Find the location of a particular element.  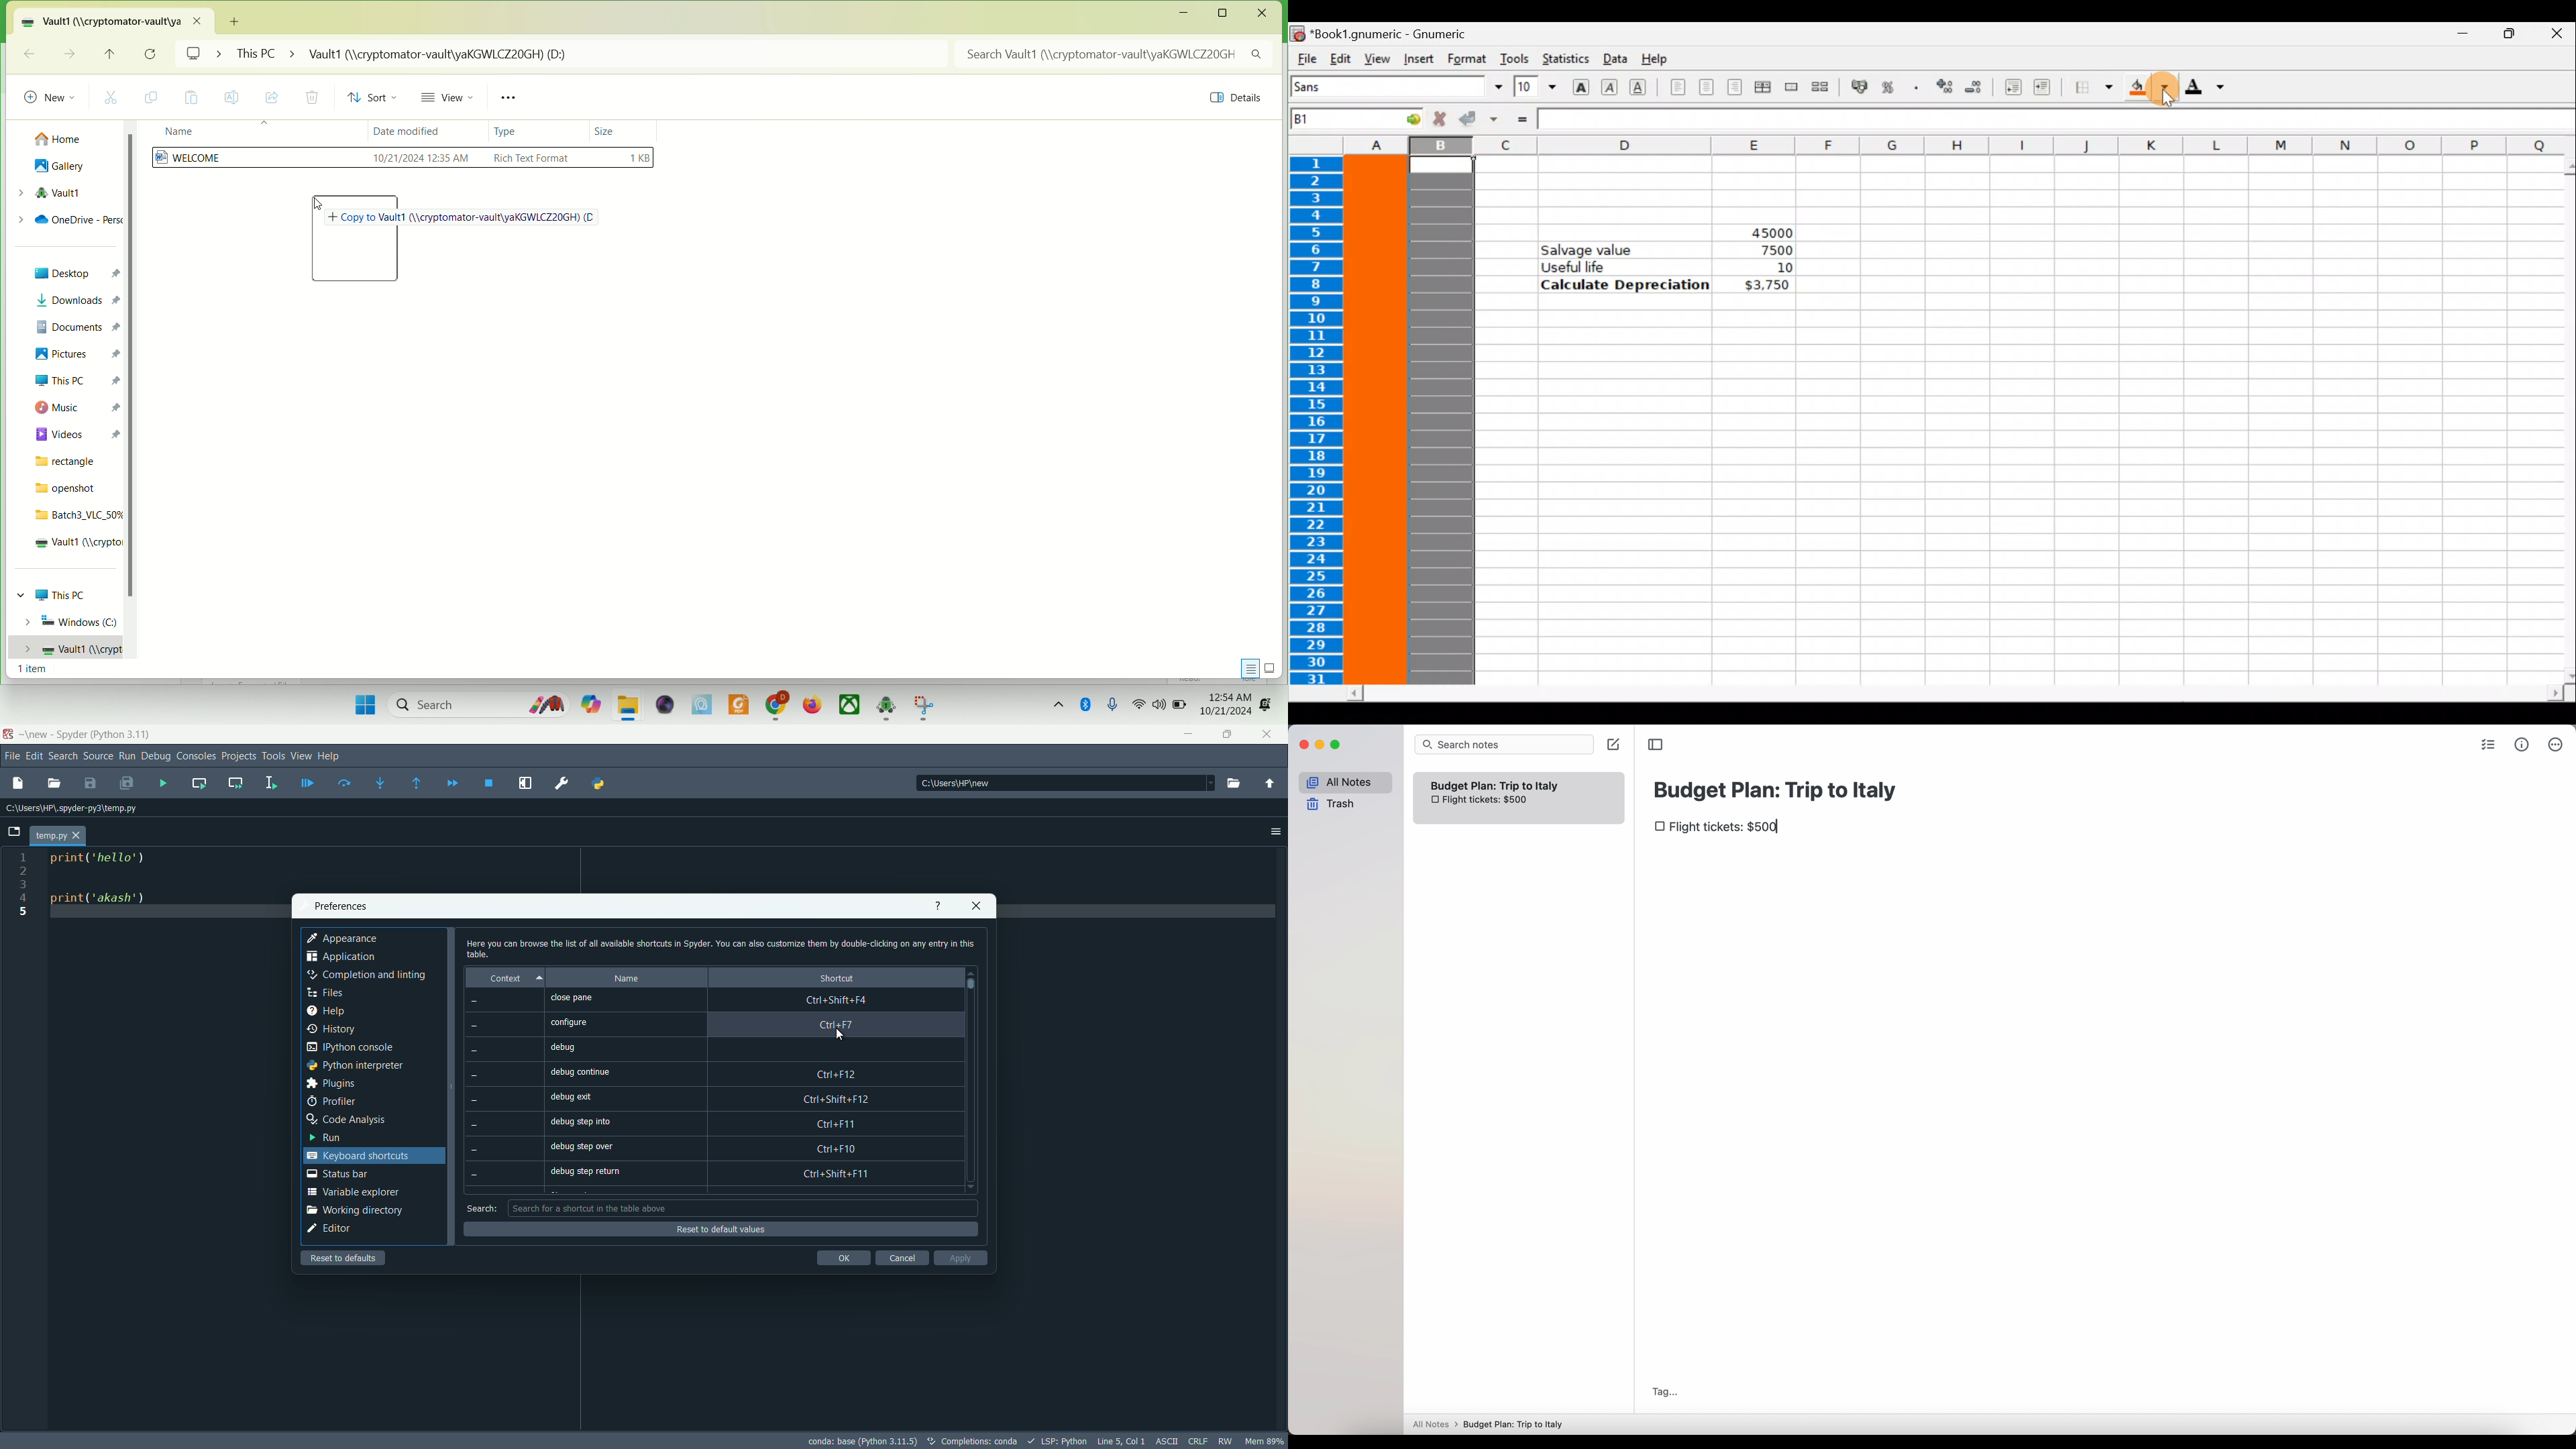

reset to default is located at coordinates (345, 1258).